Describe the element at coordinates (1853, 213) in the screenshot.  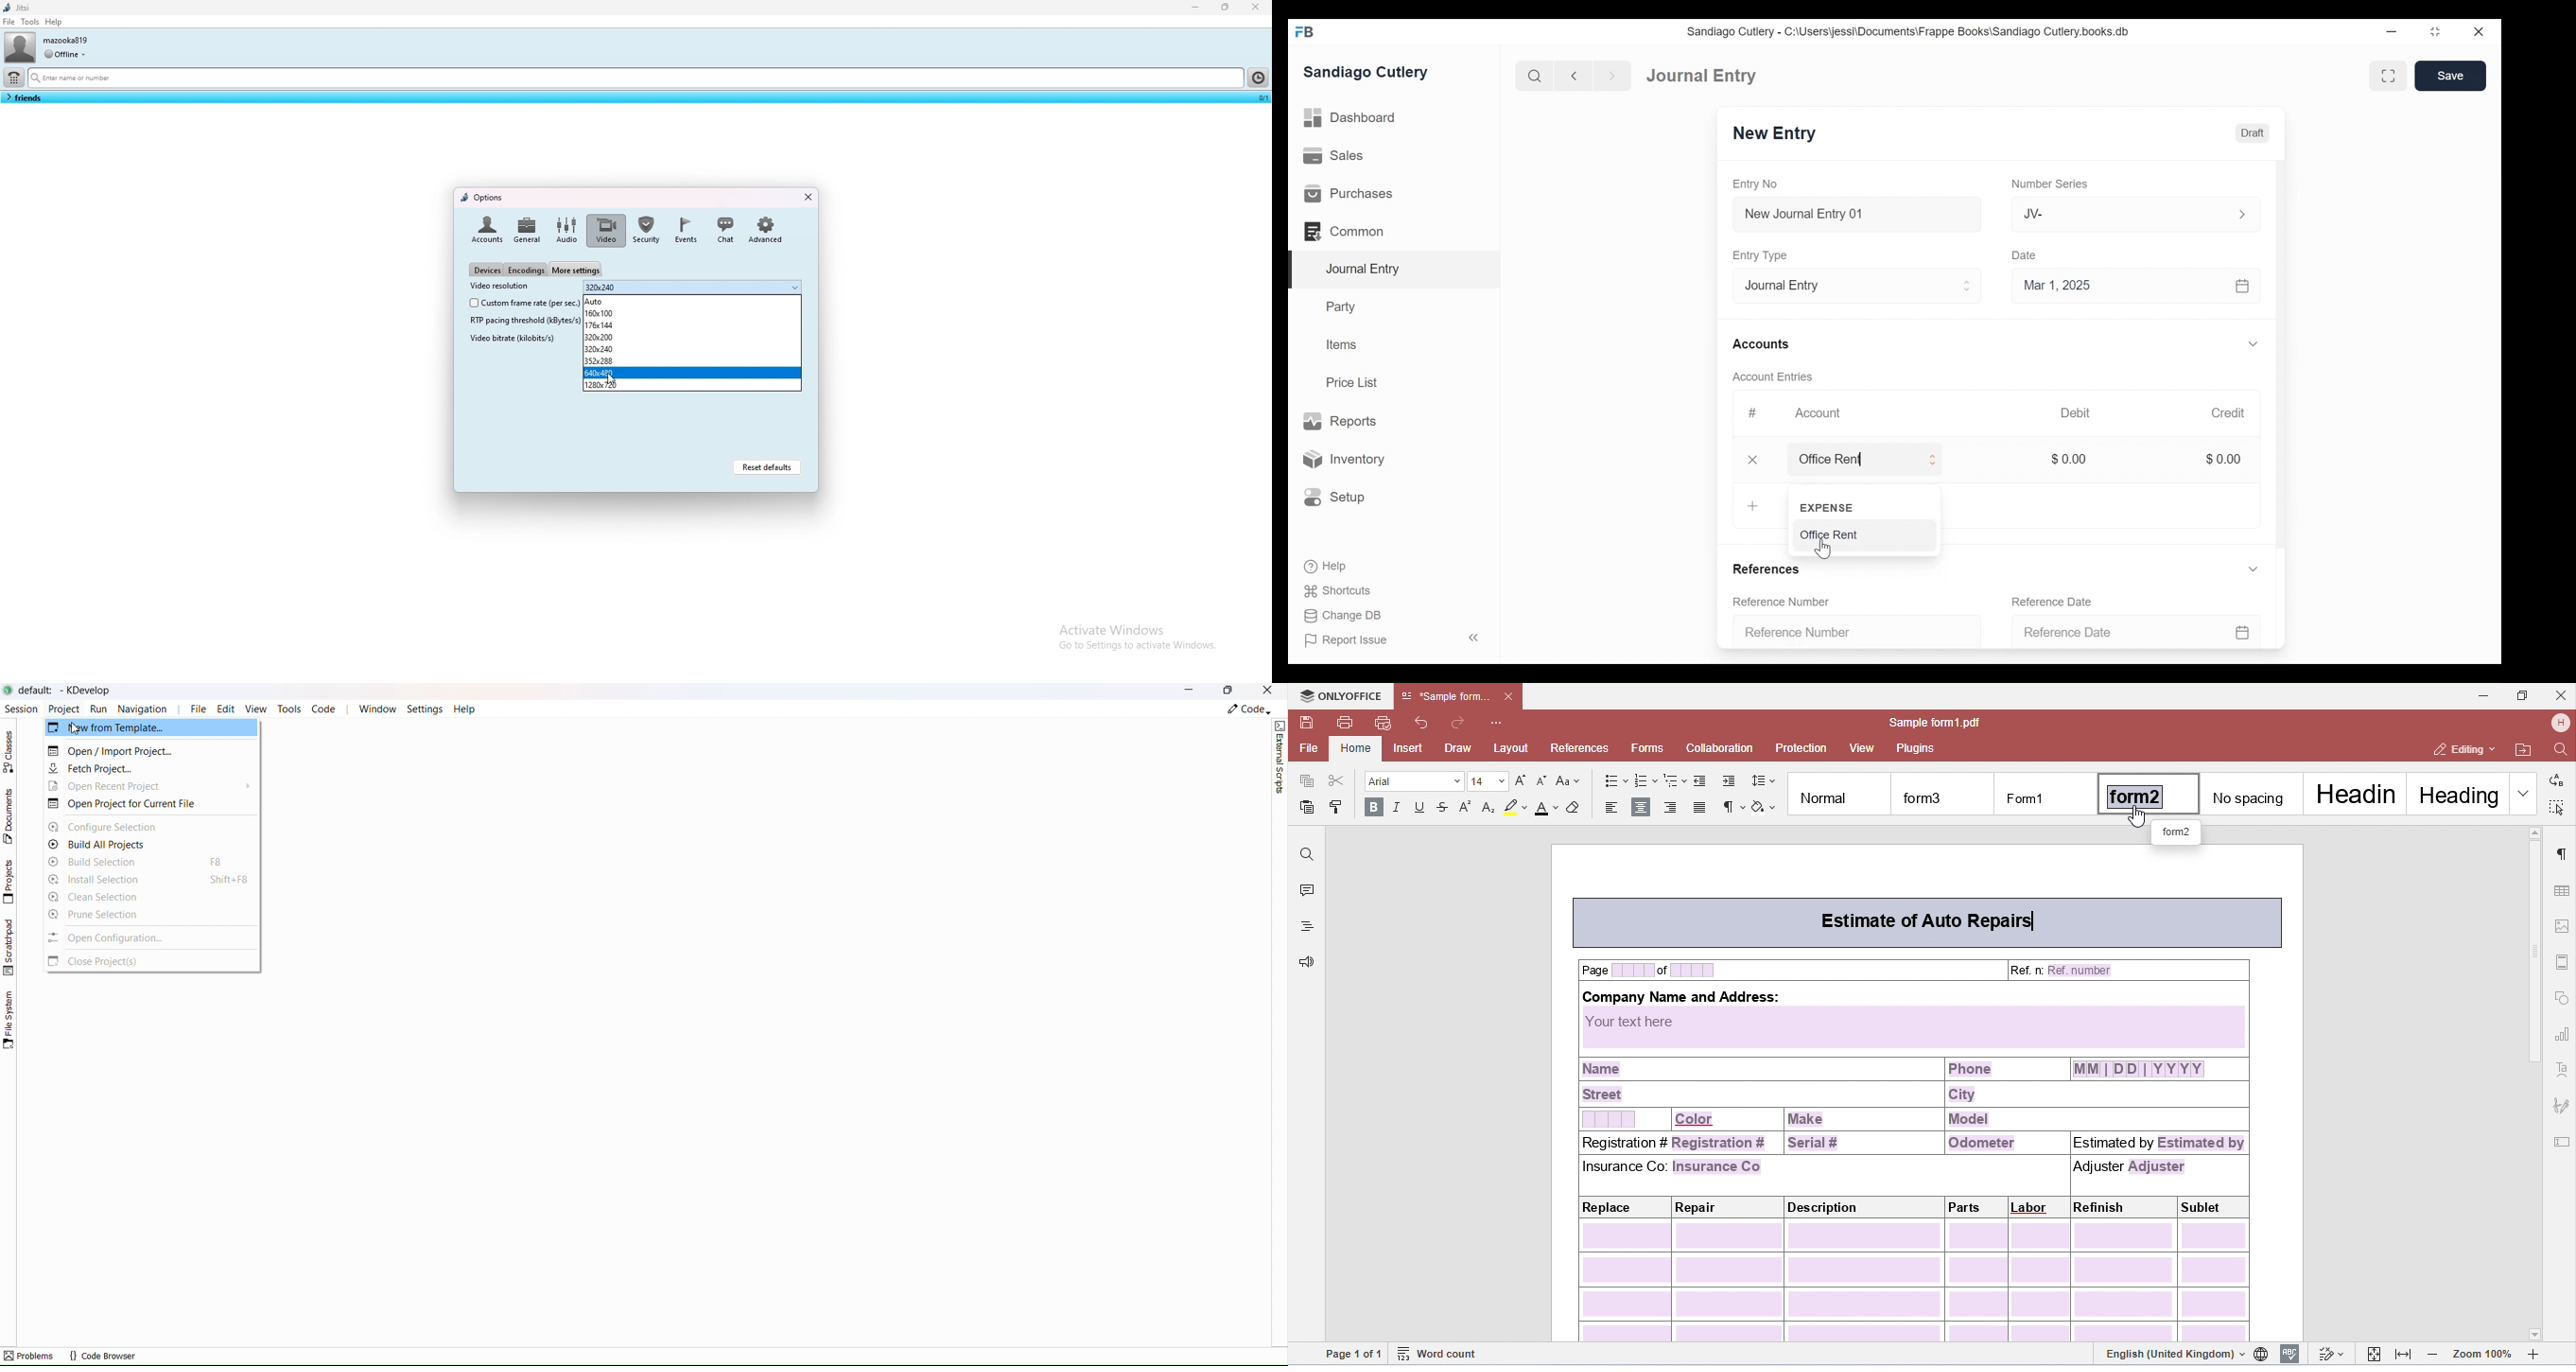
I see `New Journal Entry 01` at that location.